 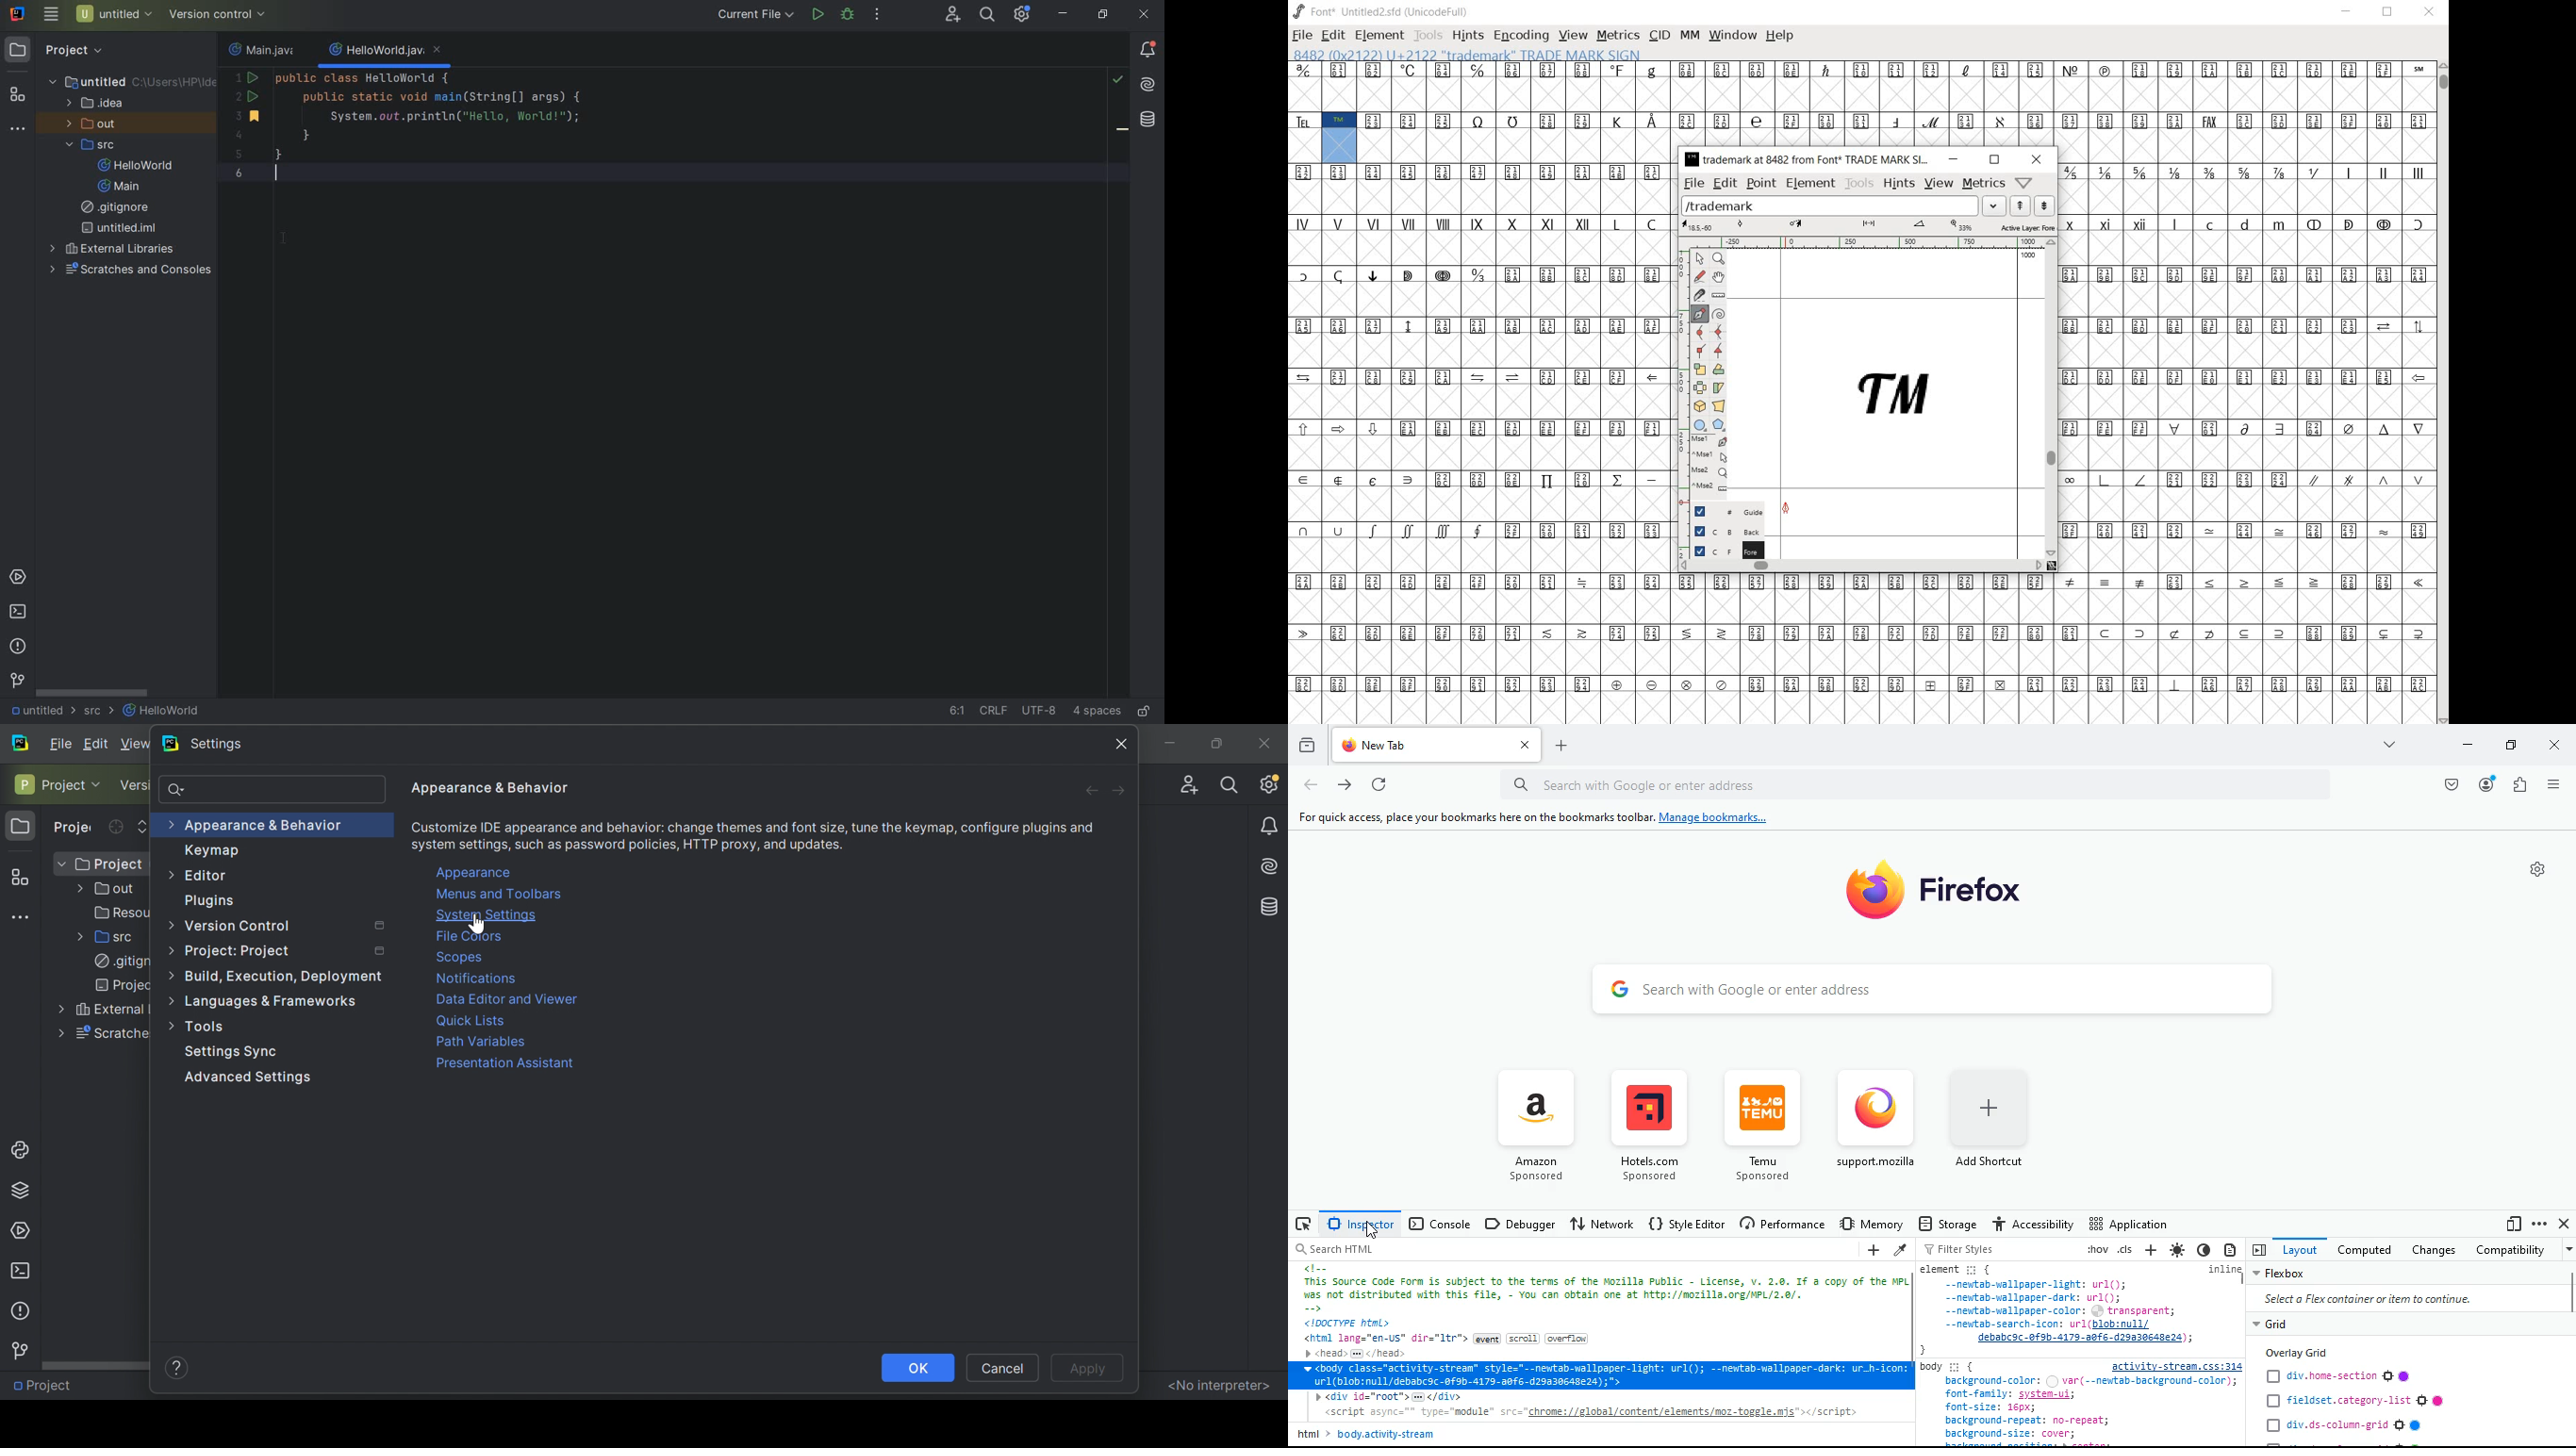 What do you see at coordinates (1334, 1250) in the screenshot?
I see `search html` at bounding box center [1334, 1250].